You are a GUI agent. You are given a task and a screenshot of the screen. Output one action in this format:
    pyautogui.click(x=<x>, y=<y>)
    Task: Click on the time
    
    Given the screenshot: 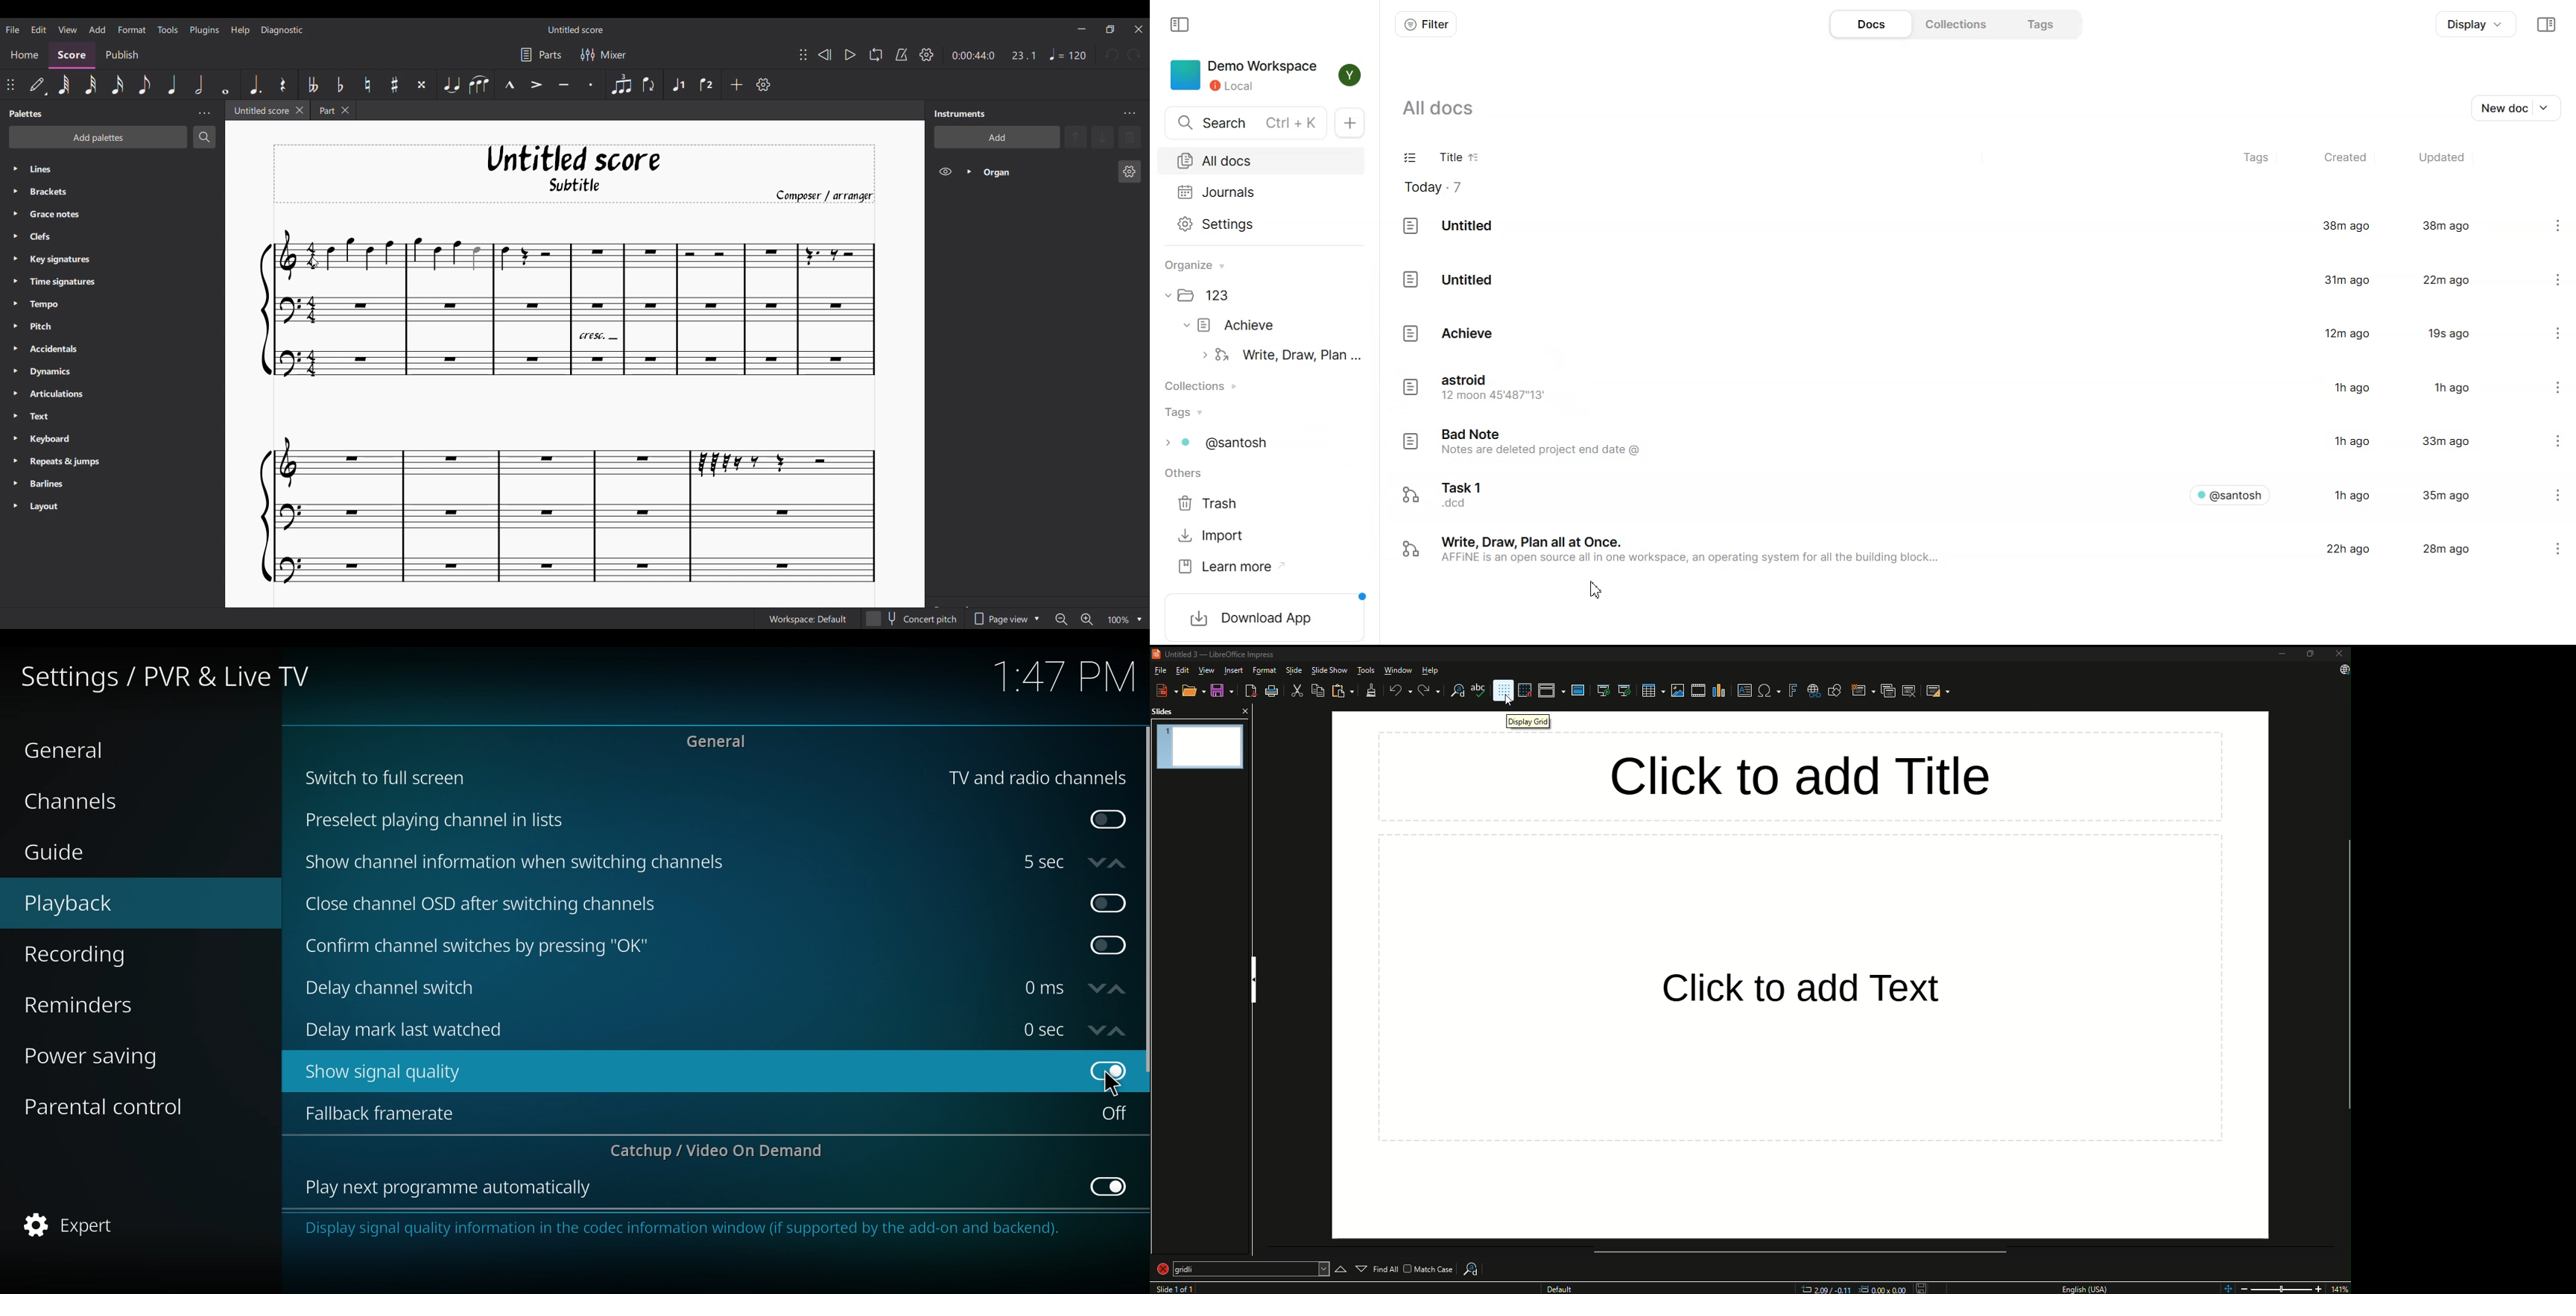 What is the action you would take?
    pyautogui.click(x=1044, y=988)
    